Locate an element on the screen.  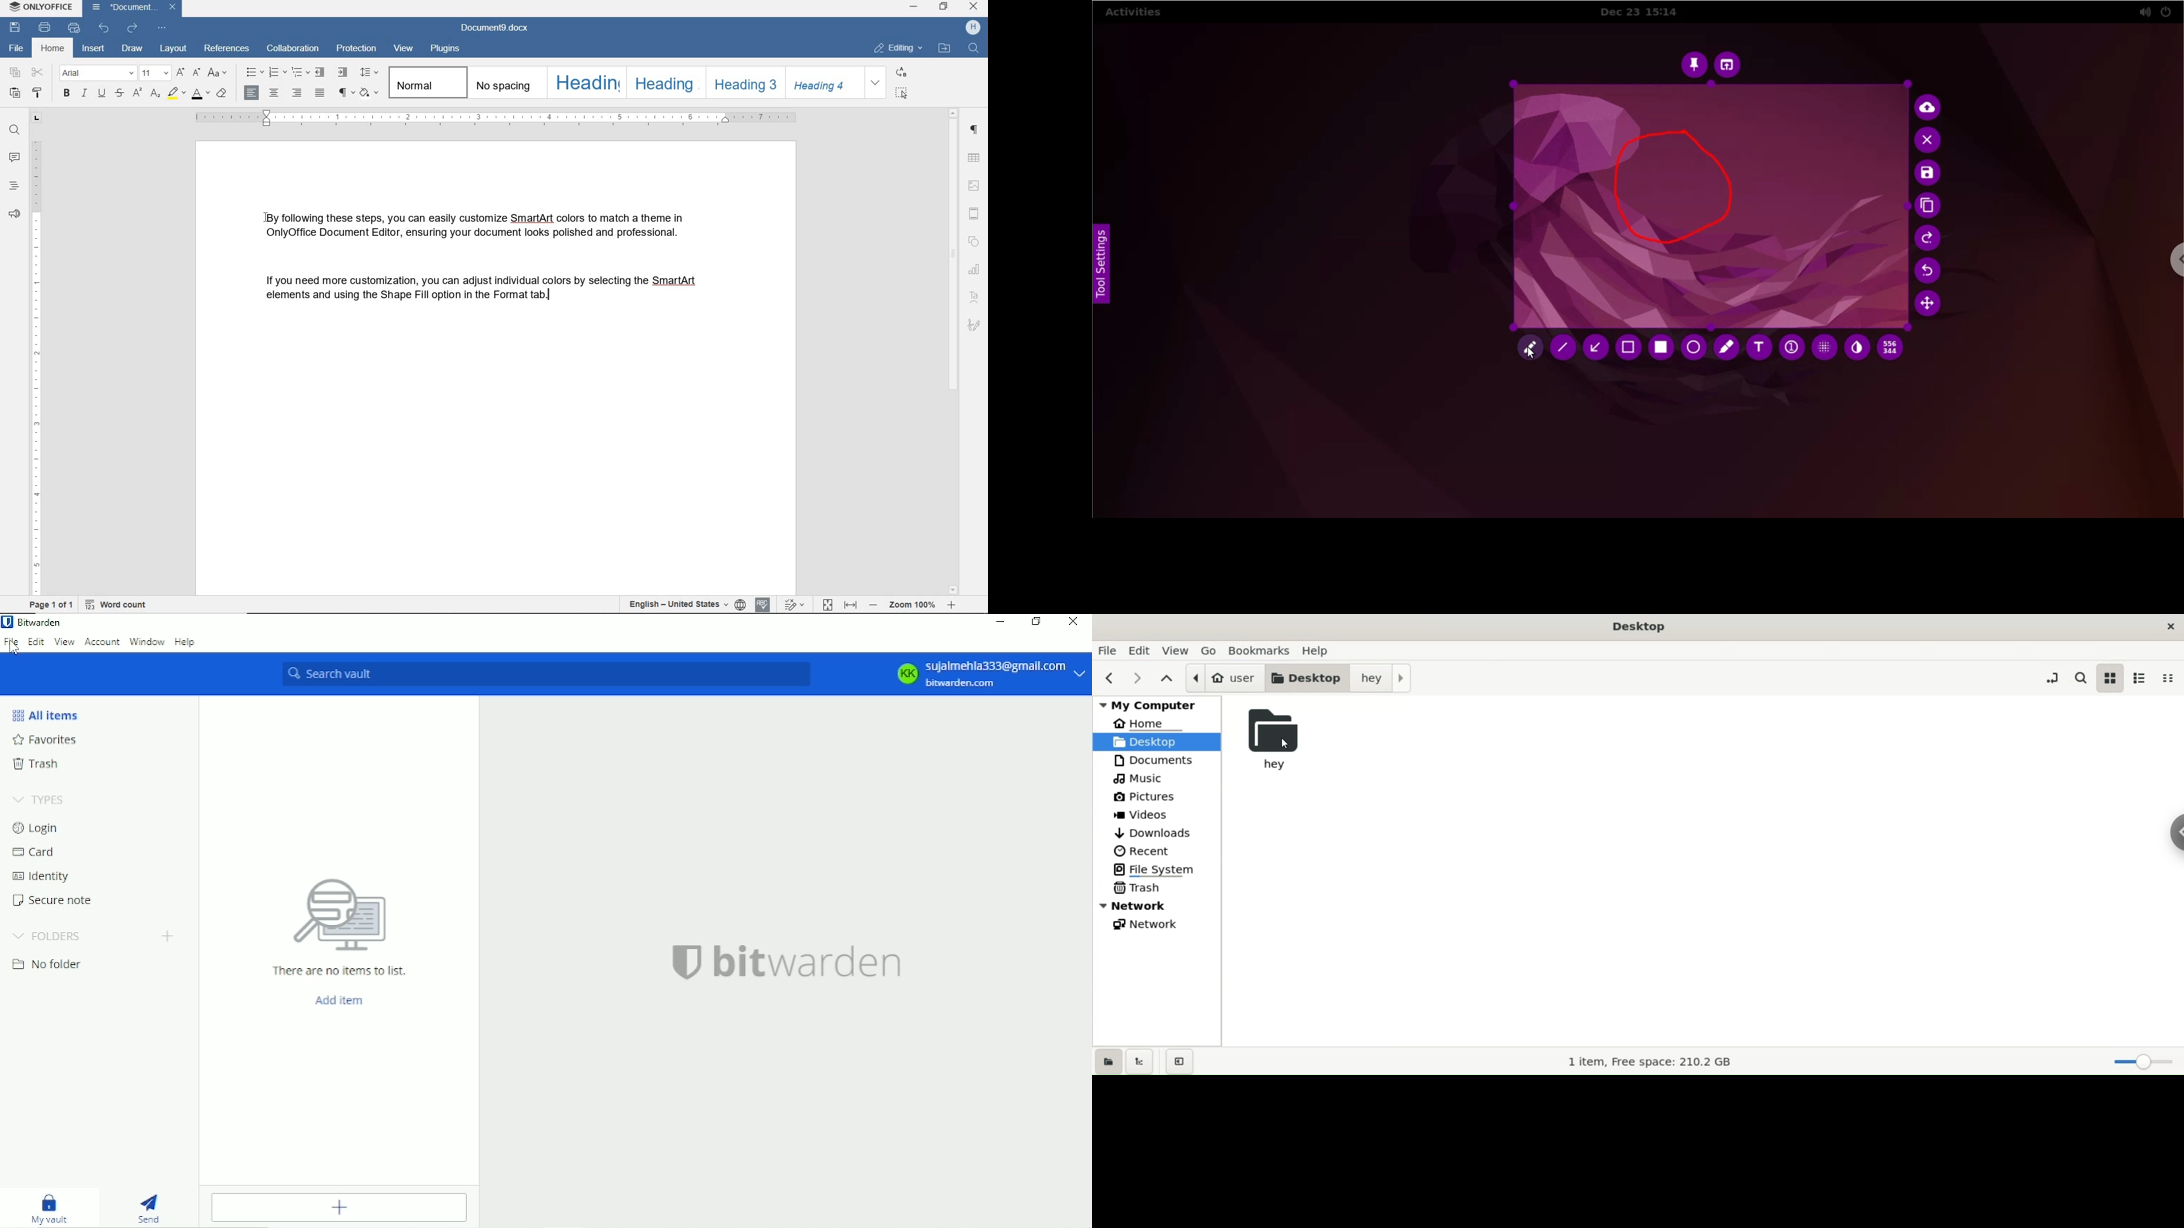
table is located at coordinates (976, 159).